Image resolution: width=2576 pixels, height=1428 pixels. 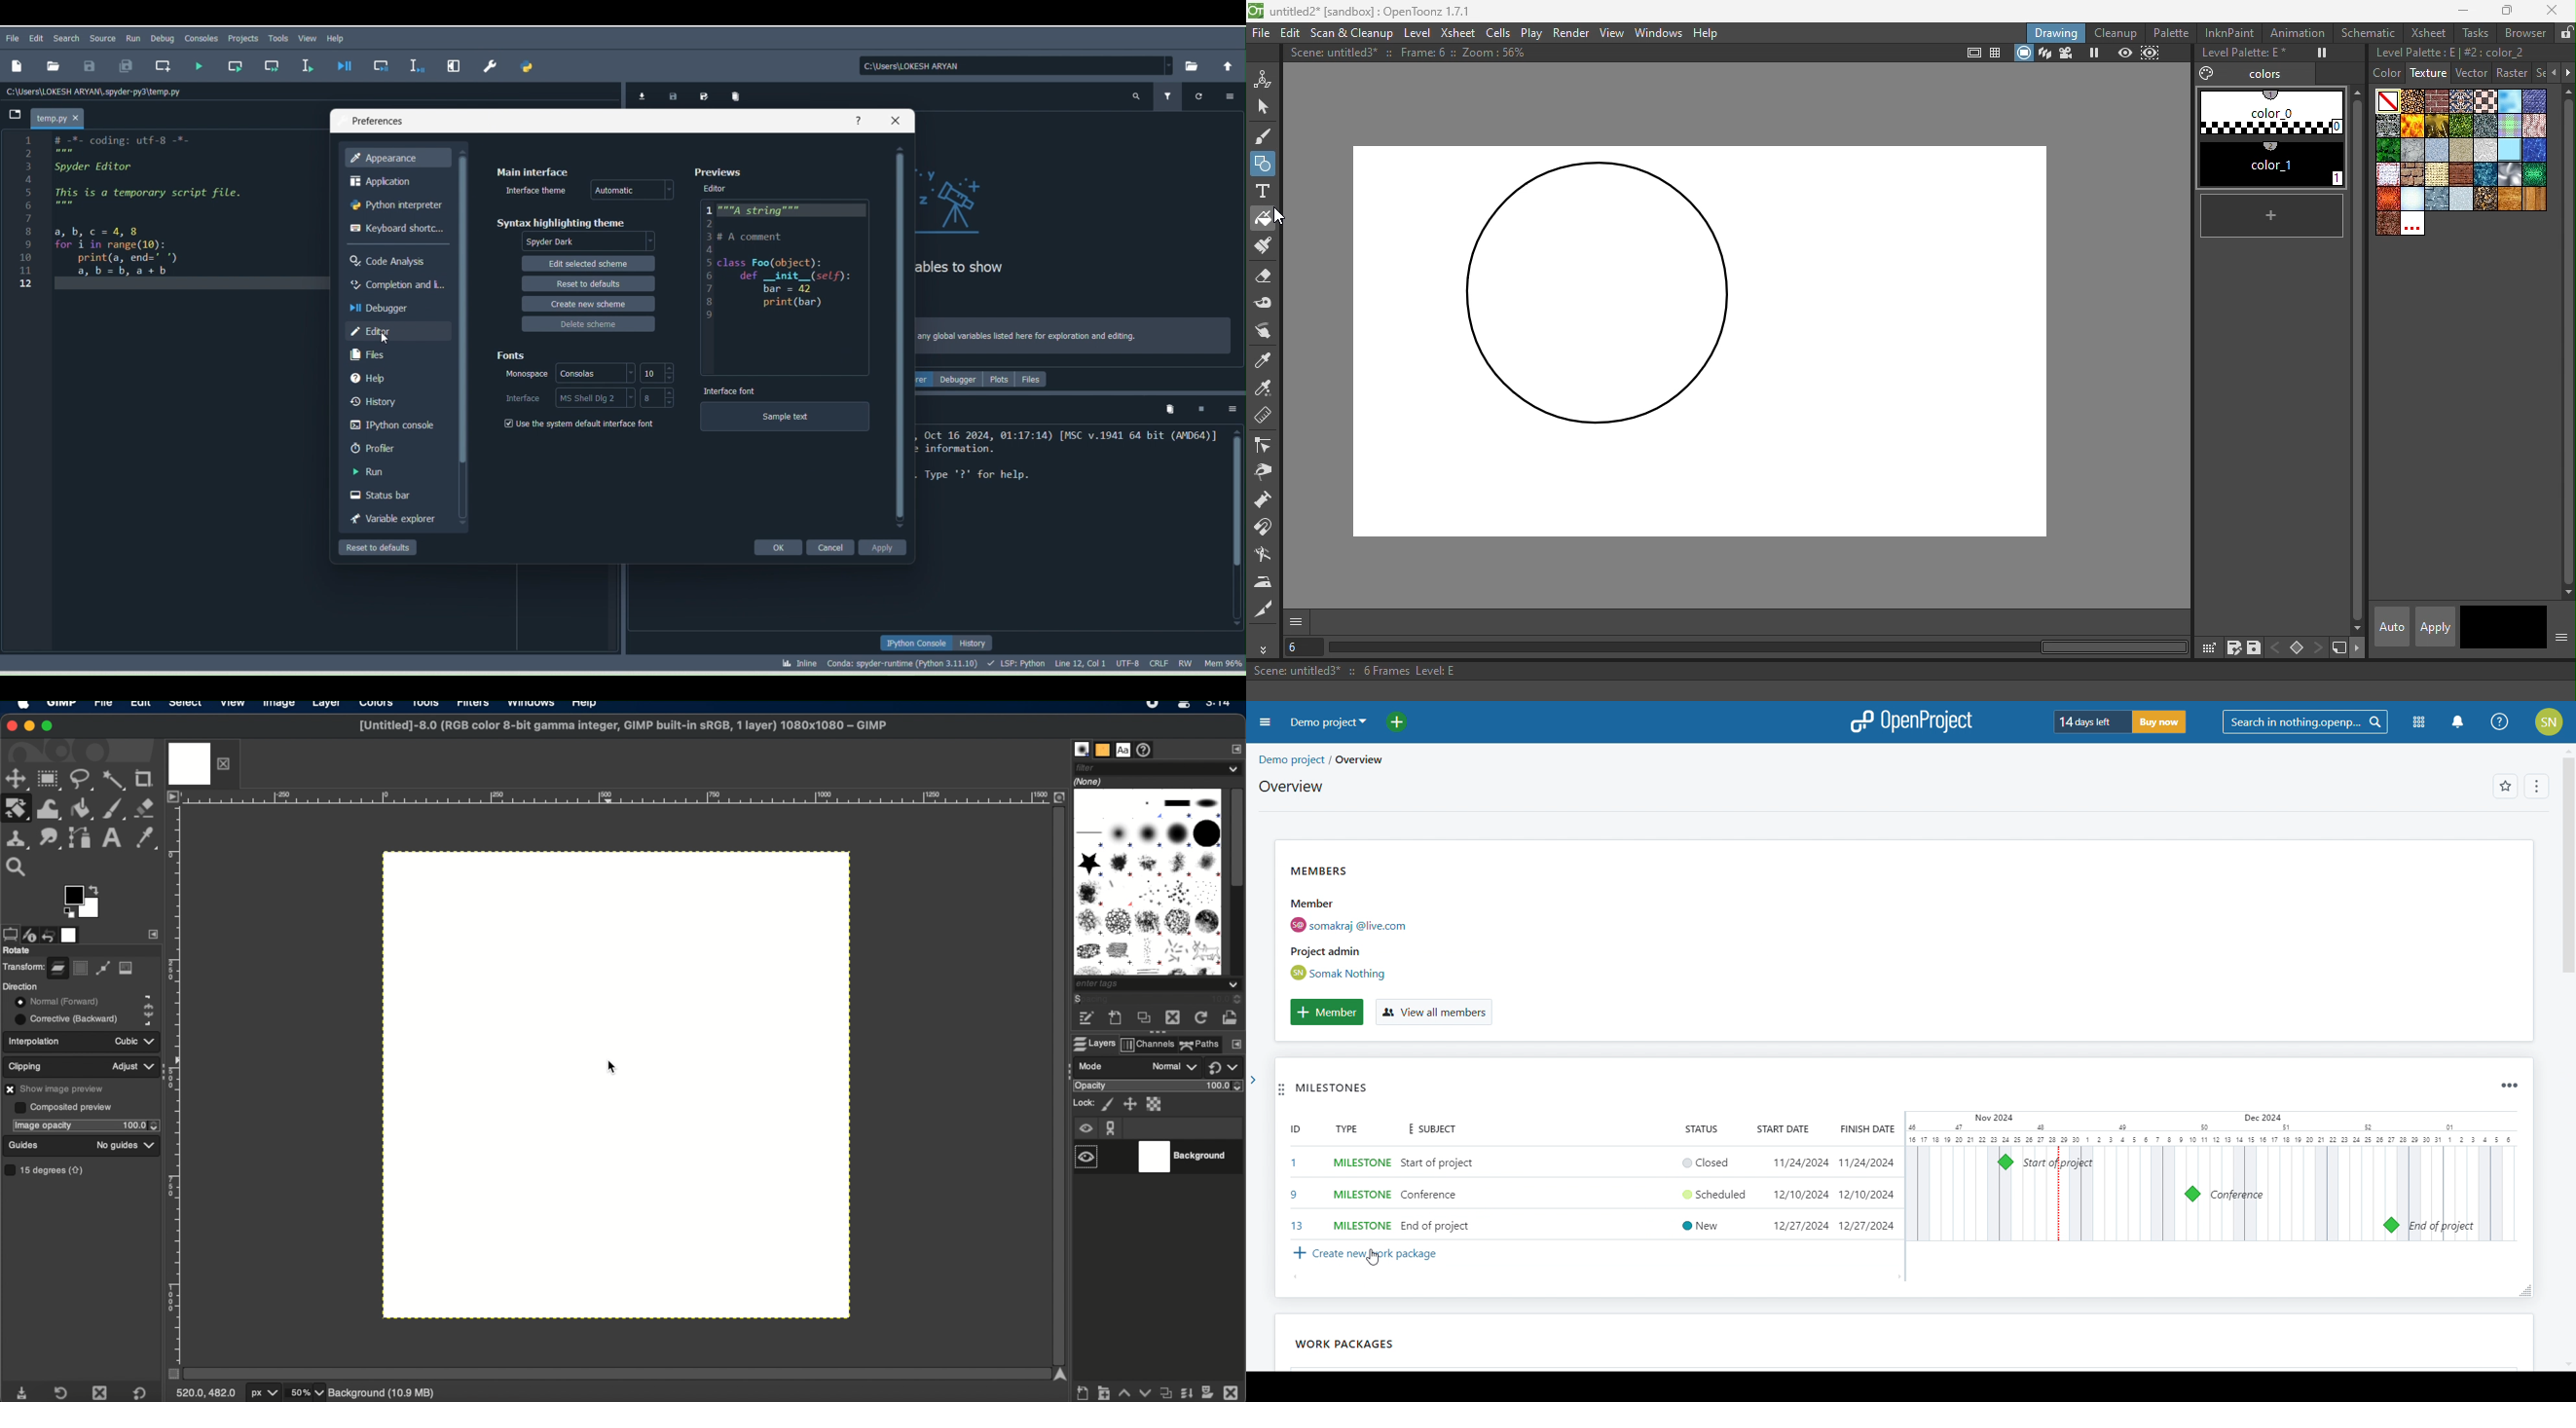 What do you see at coordinates (63, 706) in the screenshot?
I see `GIMP` at bounding box center [63, 706].